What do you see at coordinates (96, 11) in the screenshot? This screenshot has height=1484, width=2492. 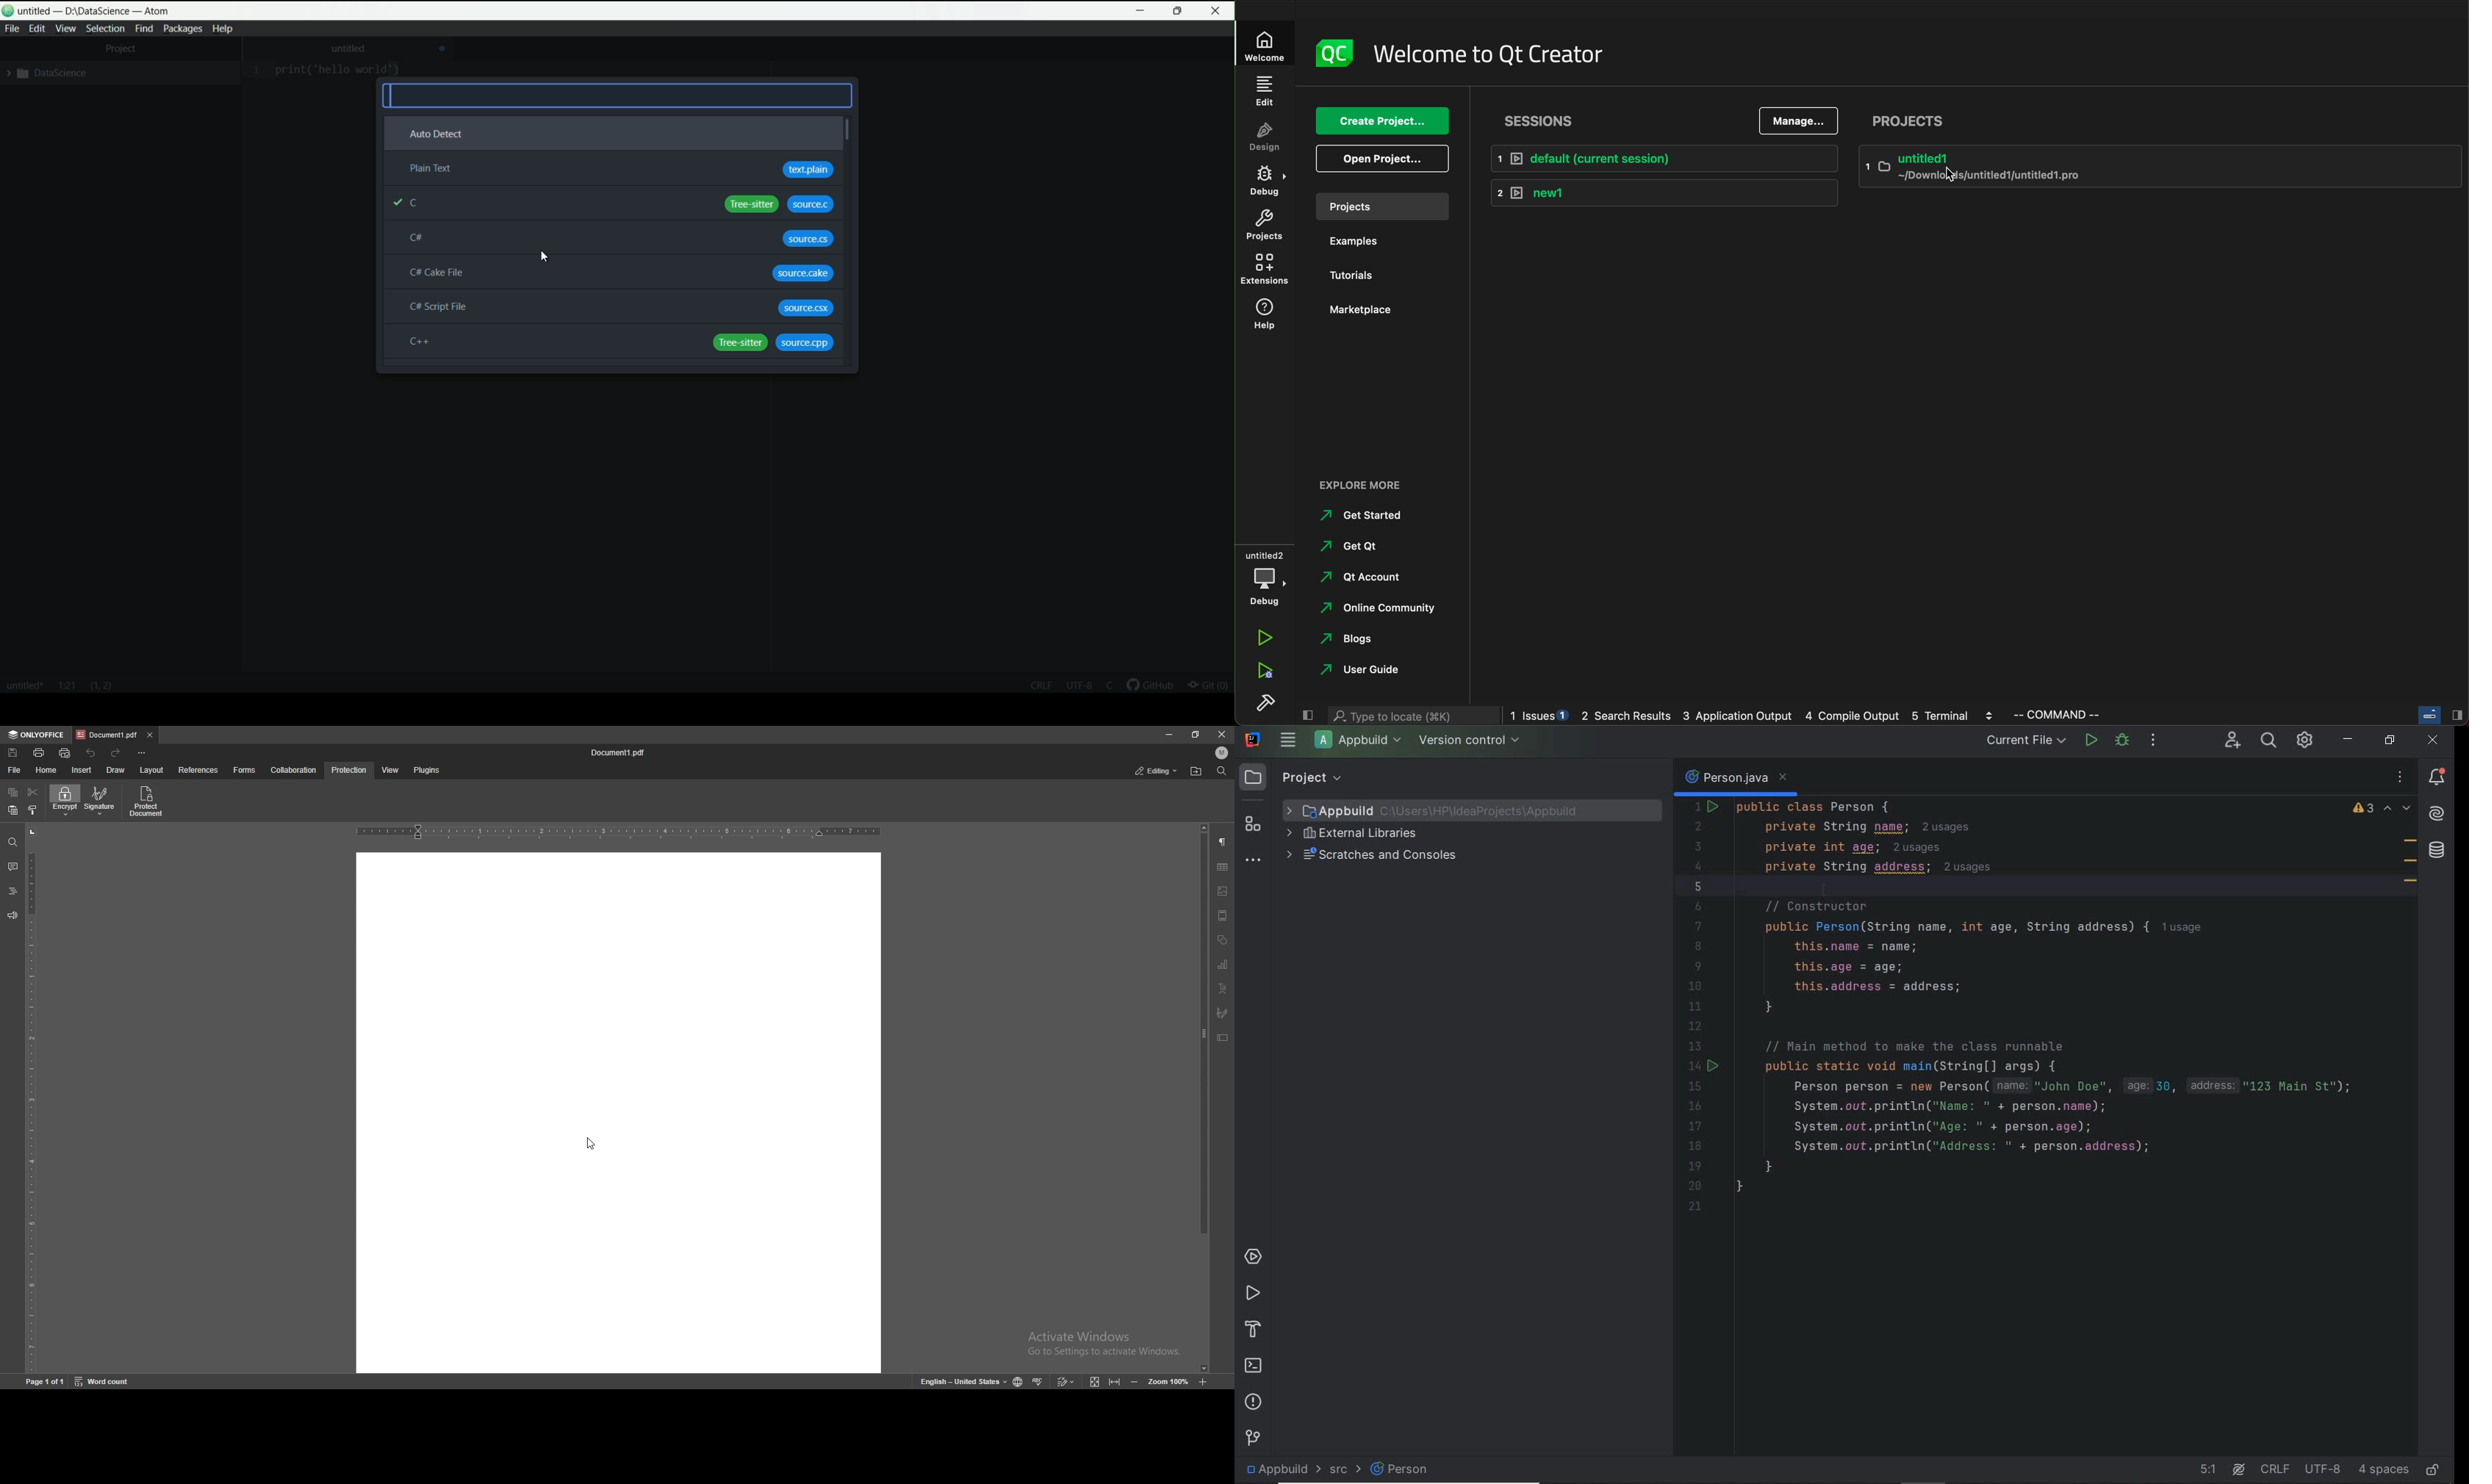 I see `untitled D:\Datascience -atom` at bounding box center [96, 11].